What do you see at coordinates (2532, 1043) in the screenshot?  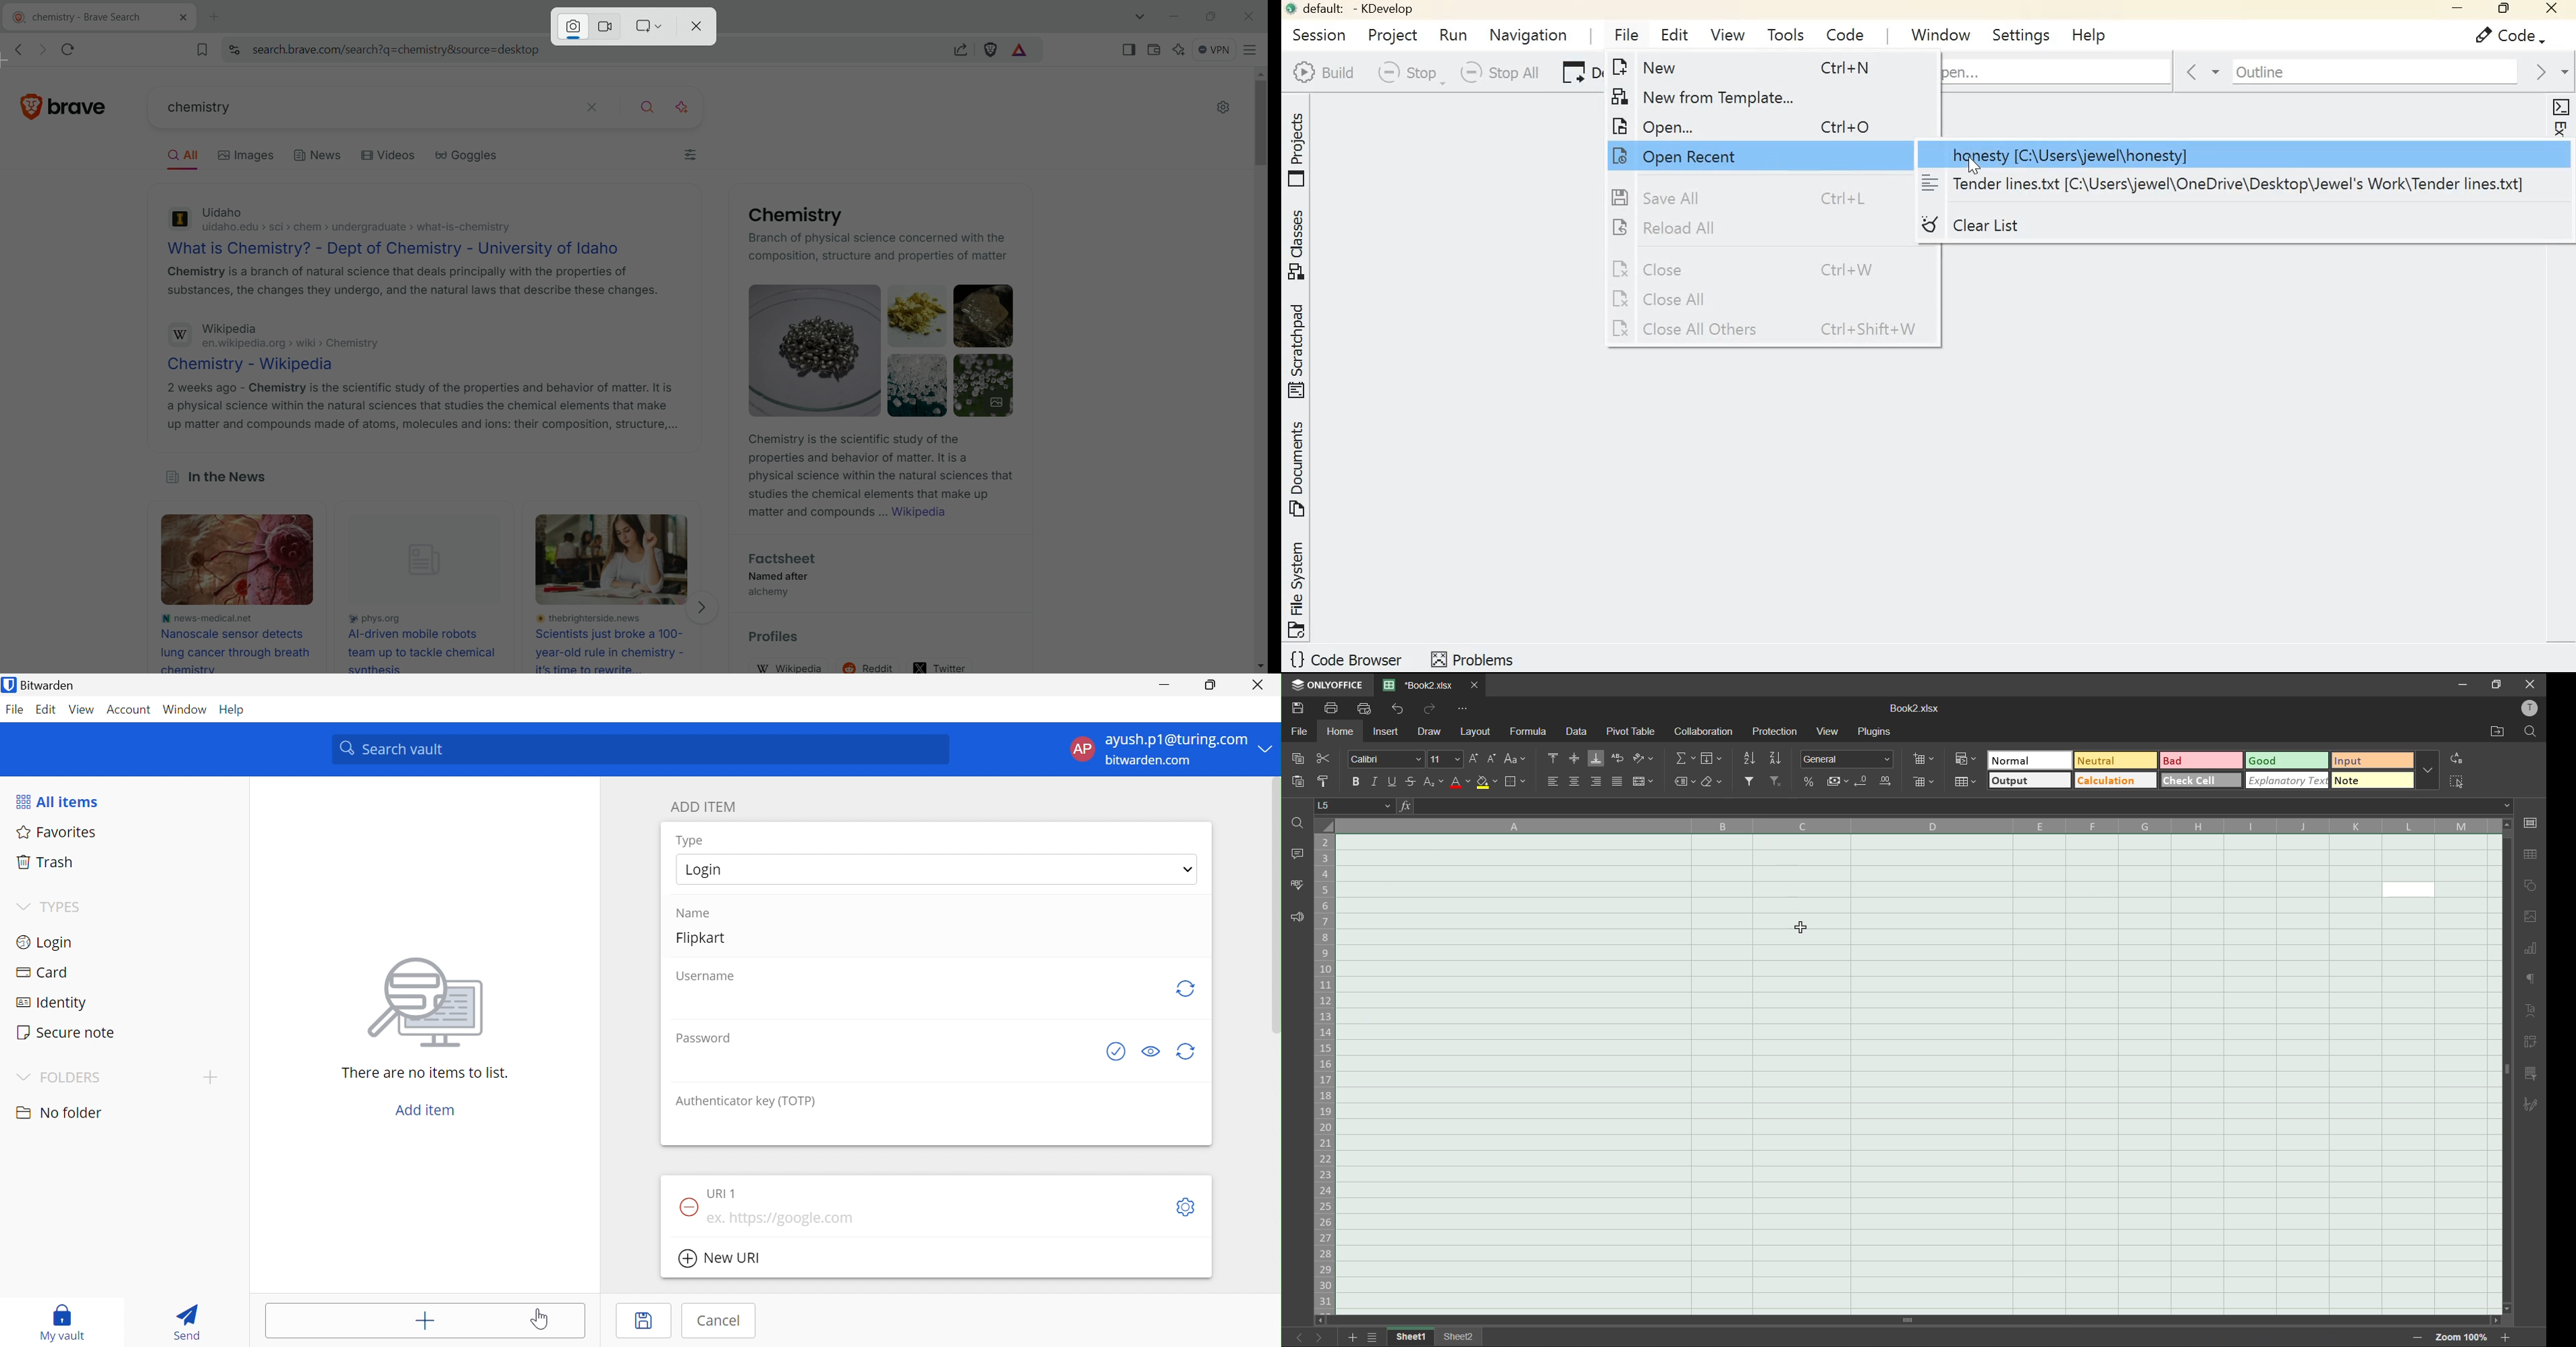 I see `pivot table` at bounding box center [2532, 1043].